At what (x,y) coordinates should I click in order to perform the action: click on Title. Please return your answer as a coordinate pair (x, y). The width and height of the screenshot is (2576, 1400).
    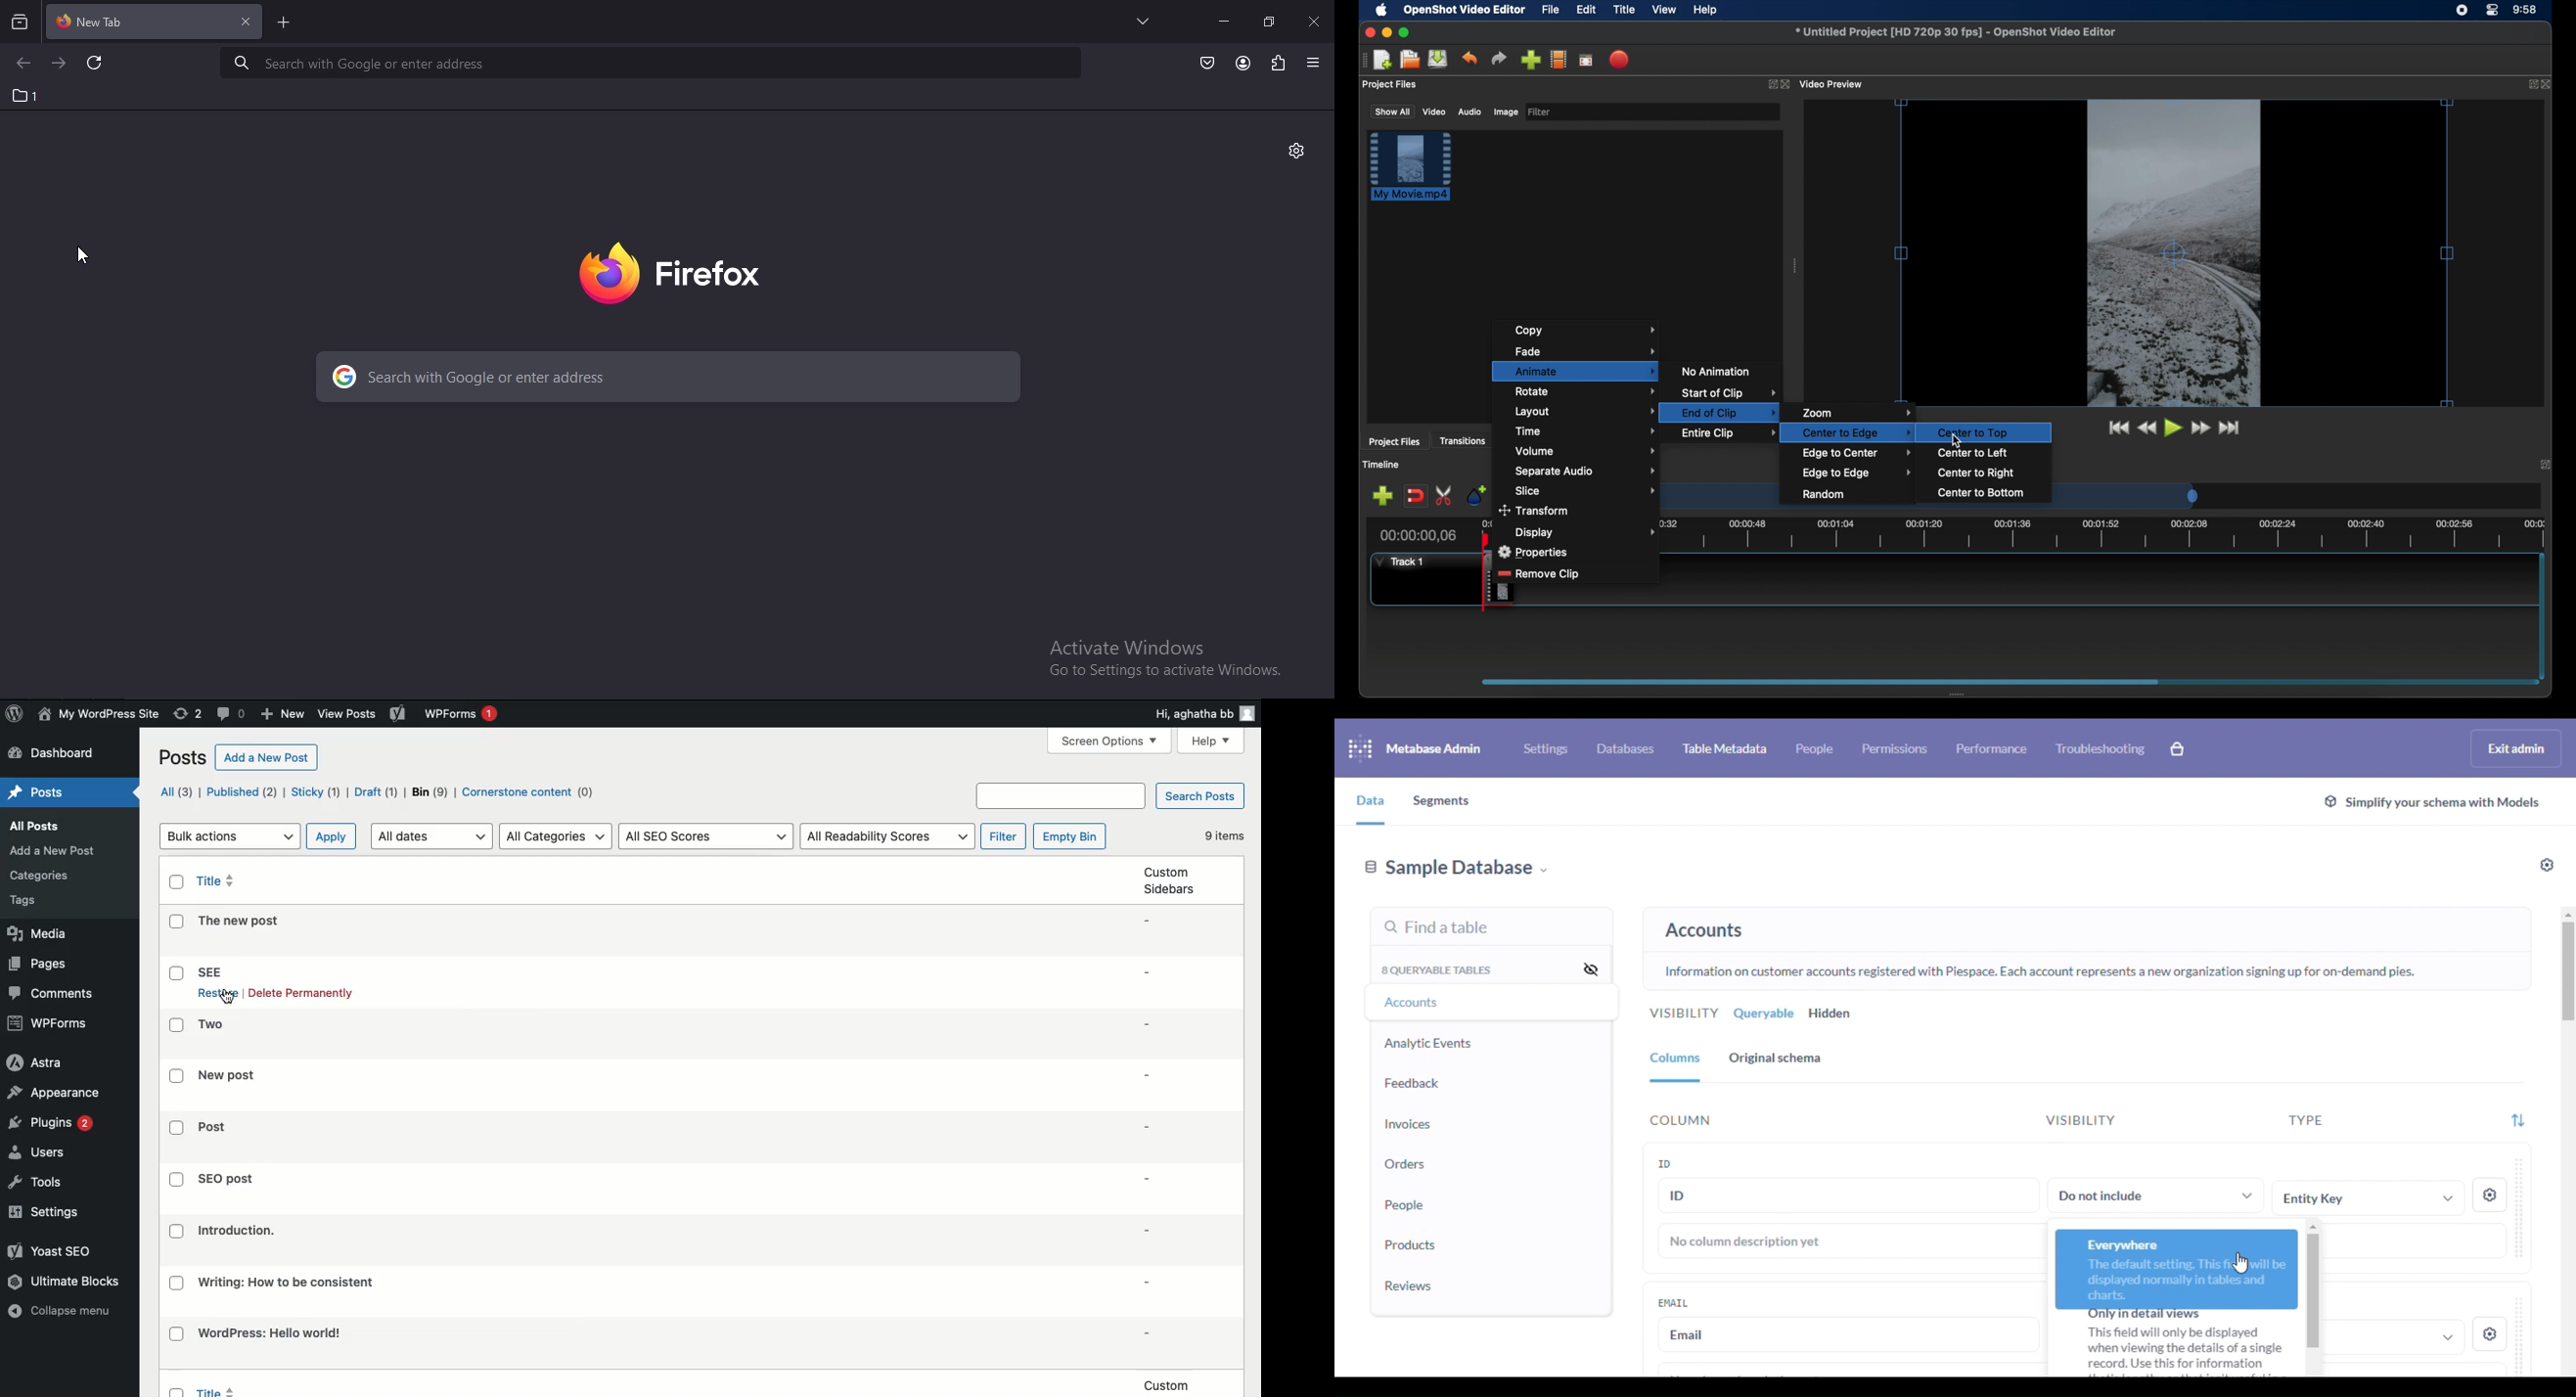
    Looking at the image, I should click on (211, 1023).